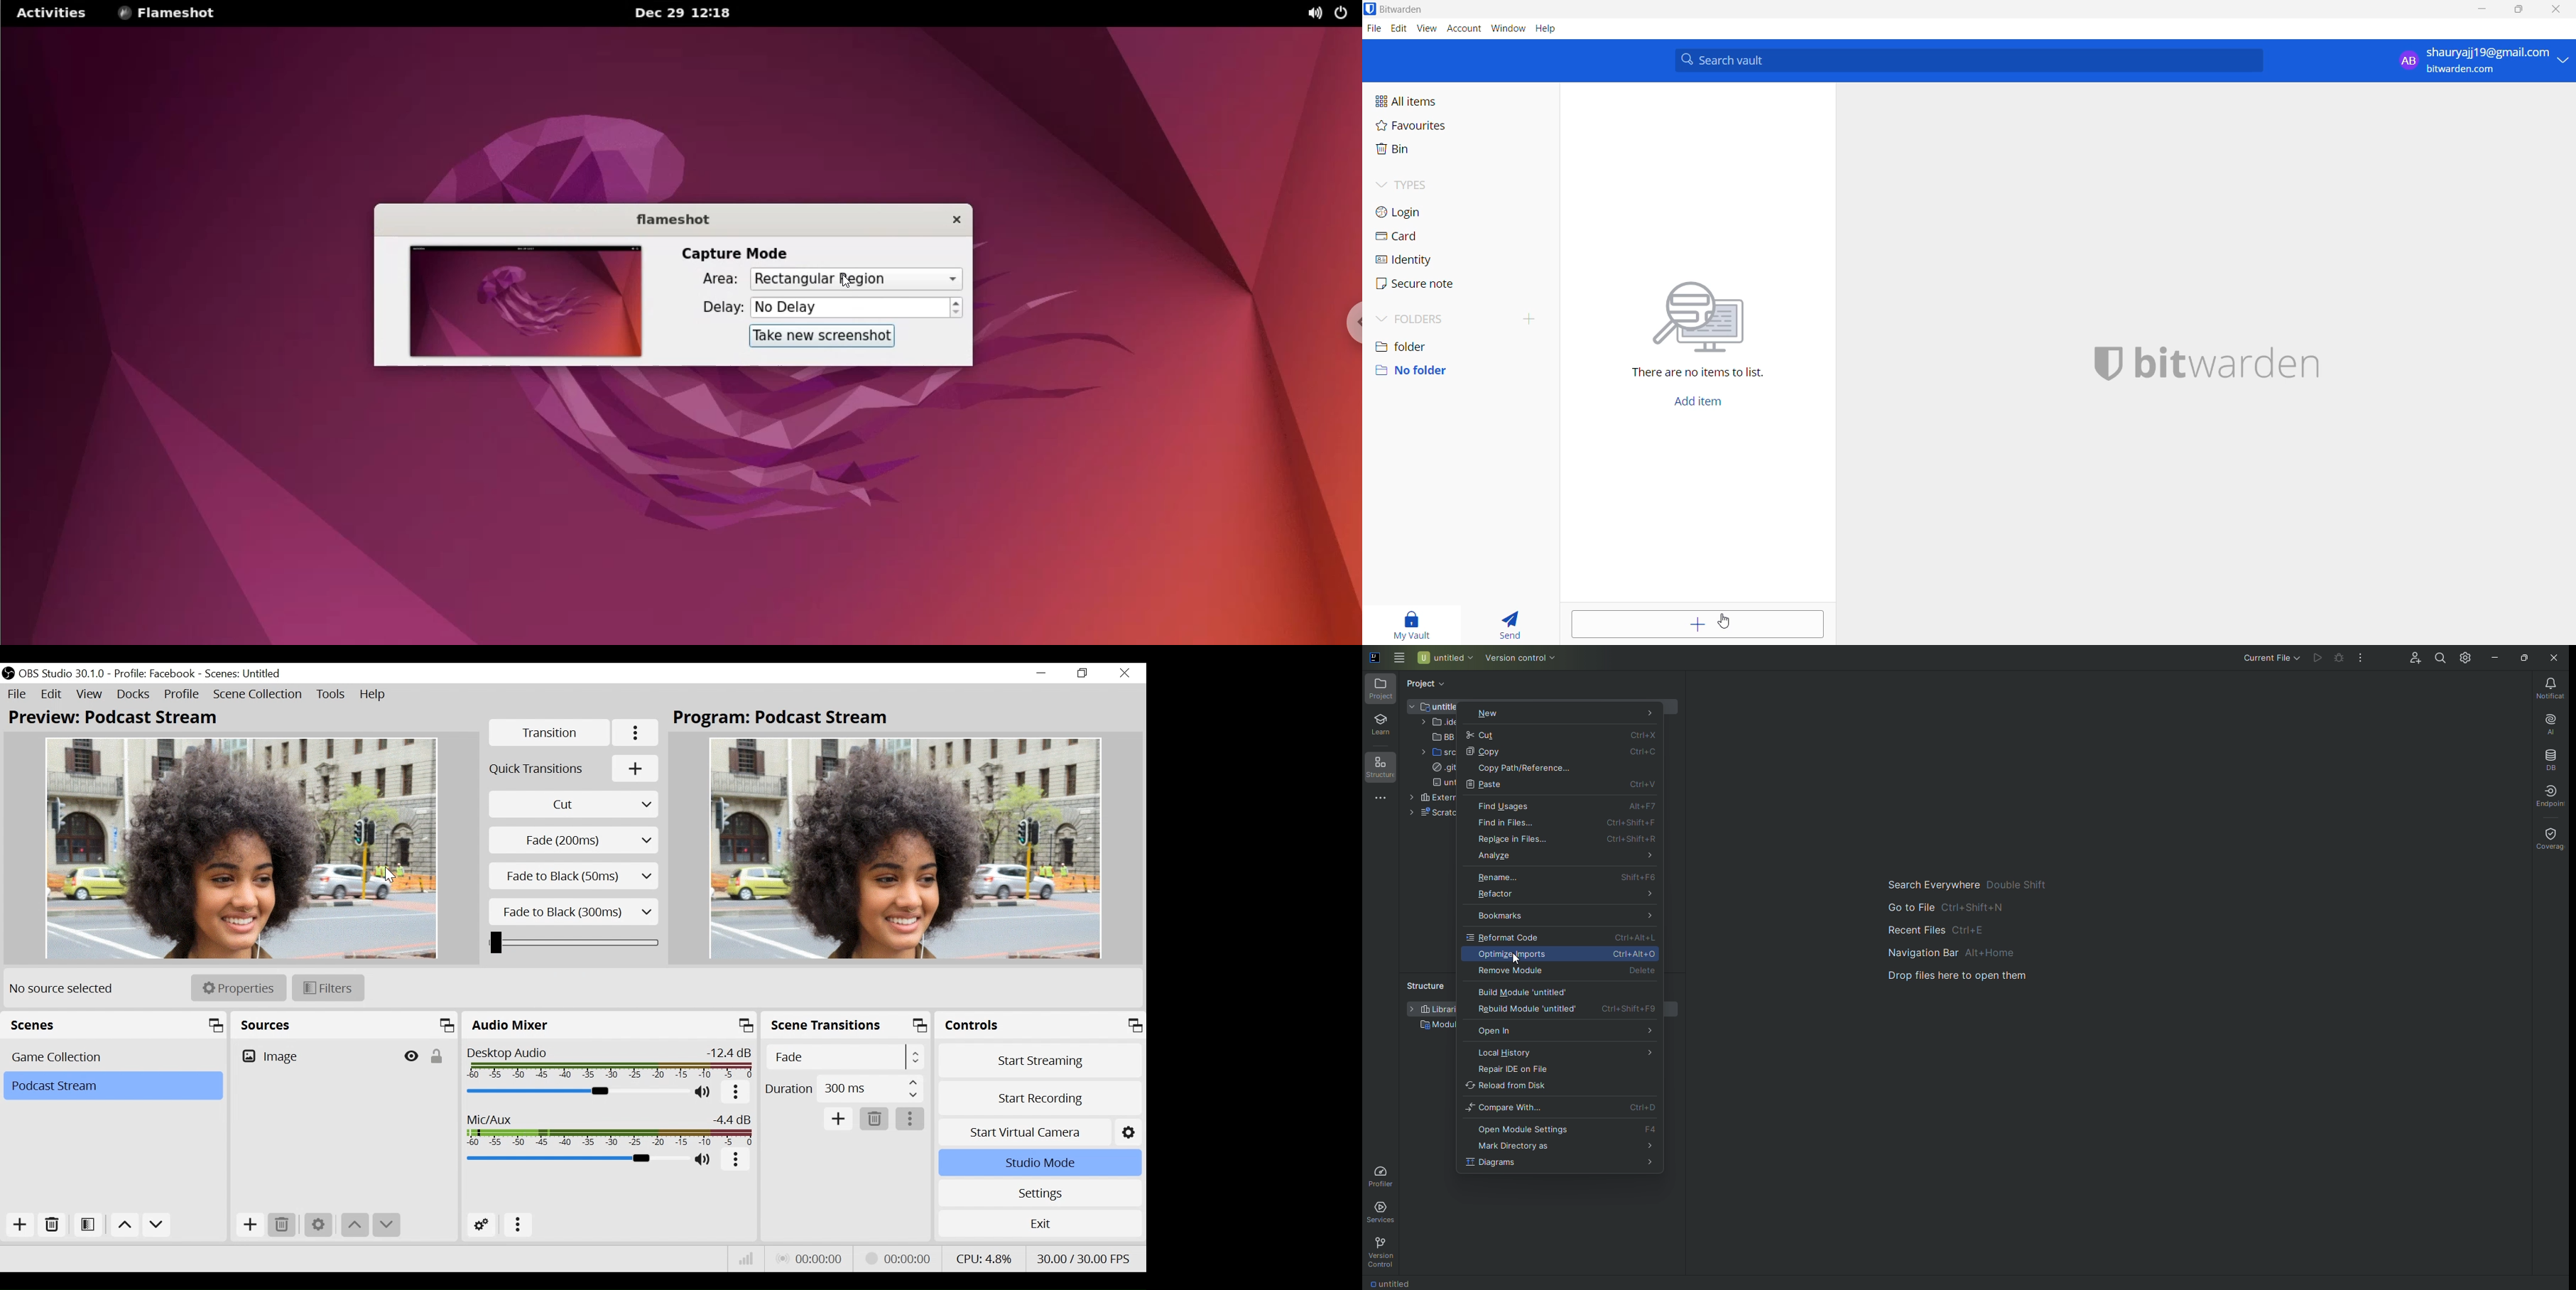 This screenshot has height=1316, width=2576. I want to click on Settings, so click(317, 1224).